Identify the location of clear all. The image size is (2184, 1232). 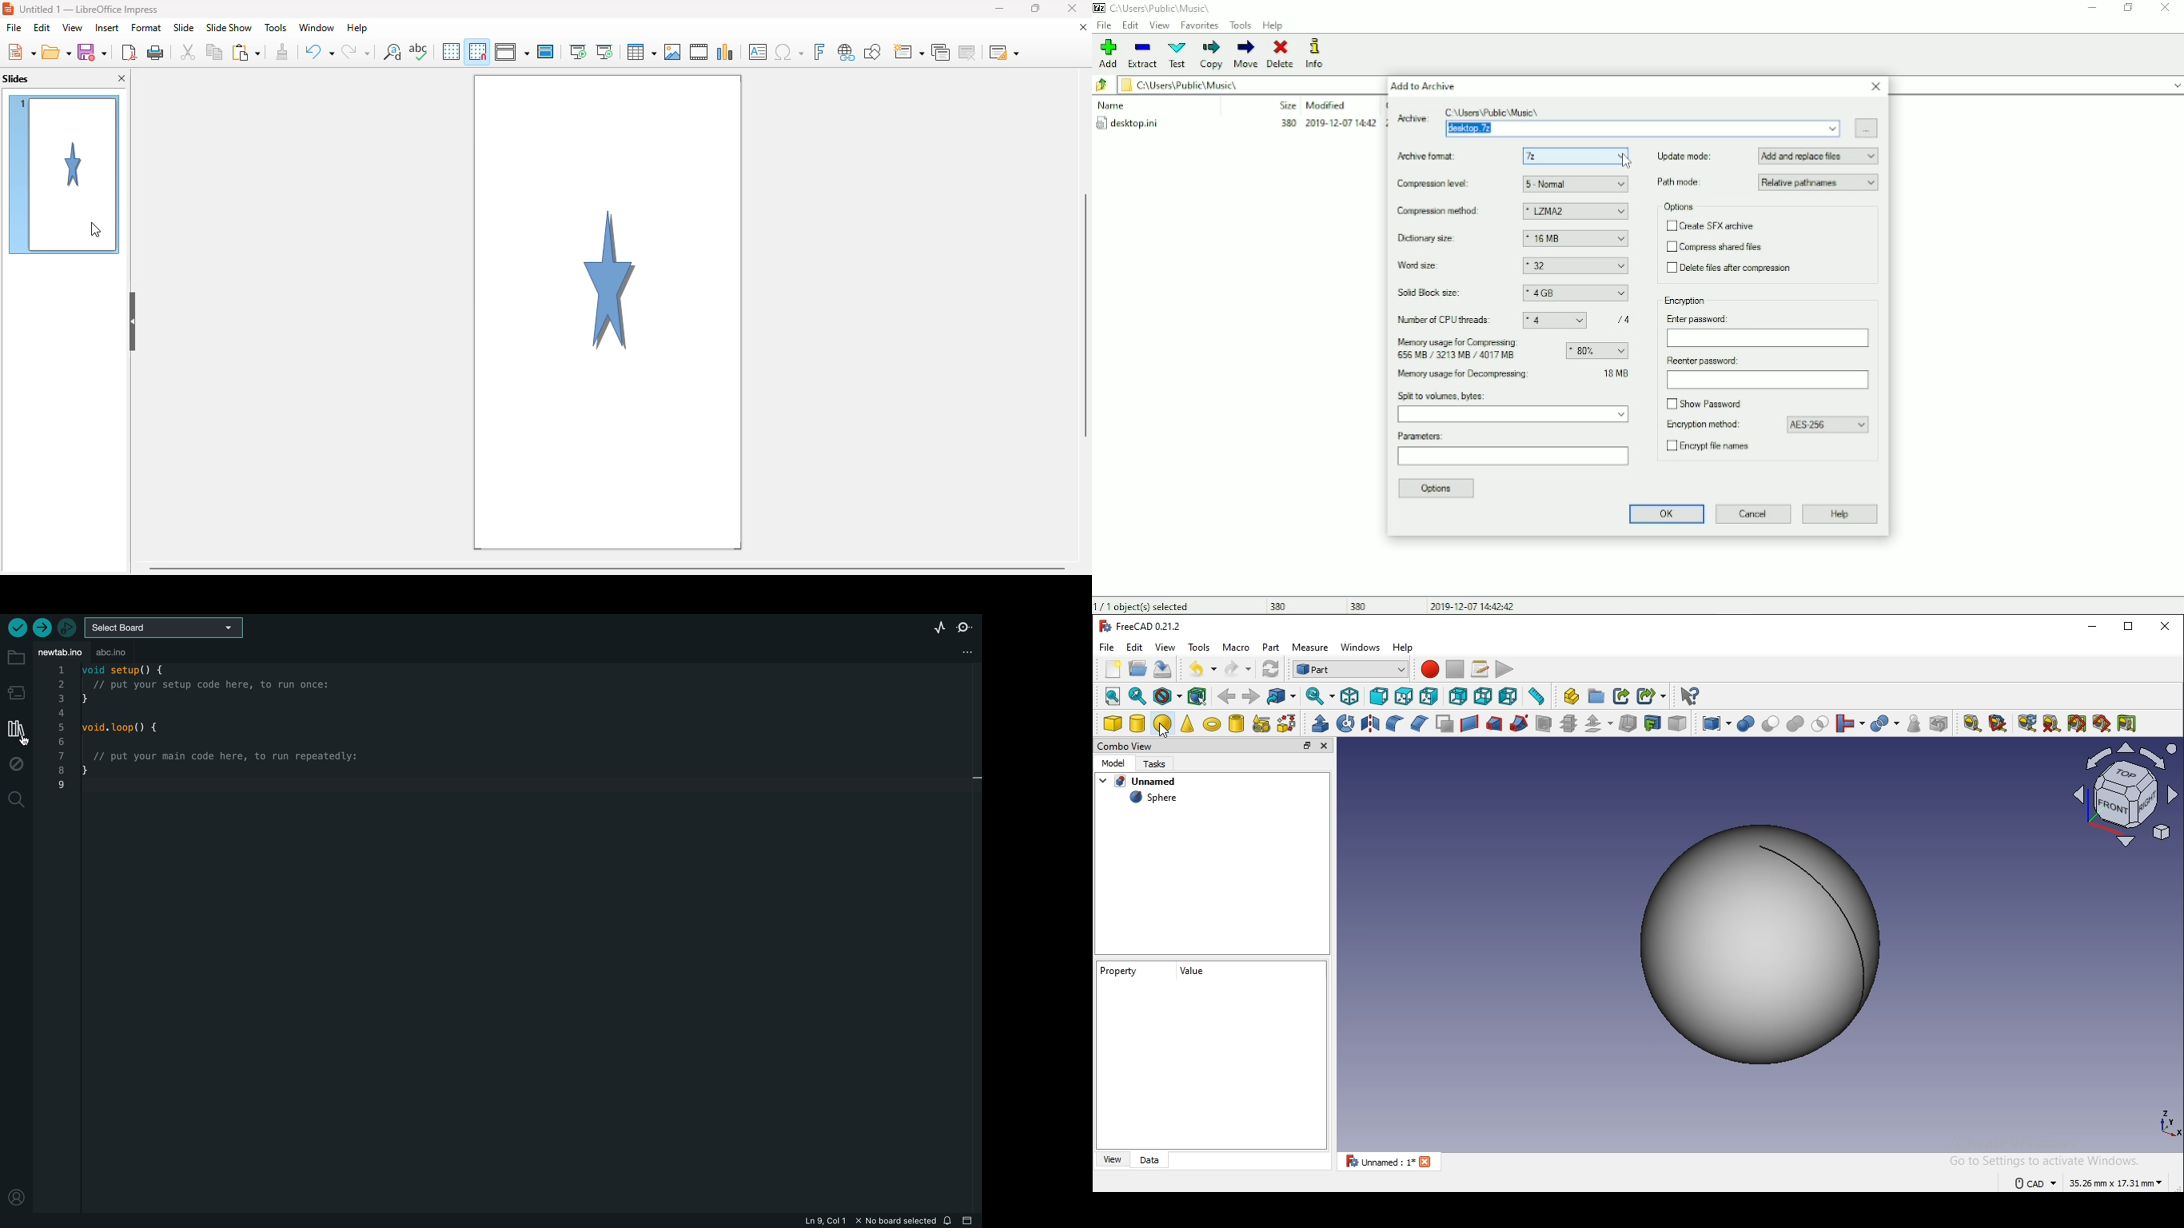
(2051, 724).